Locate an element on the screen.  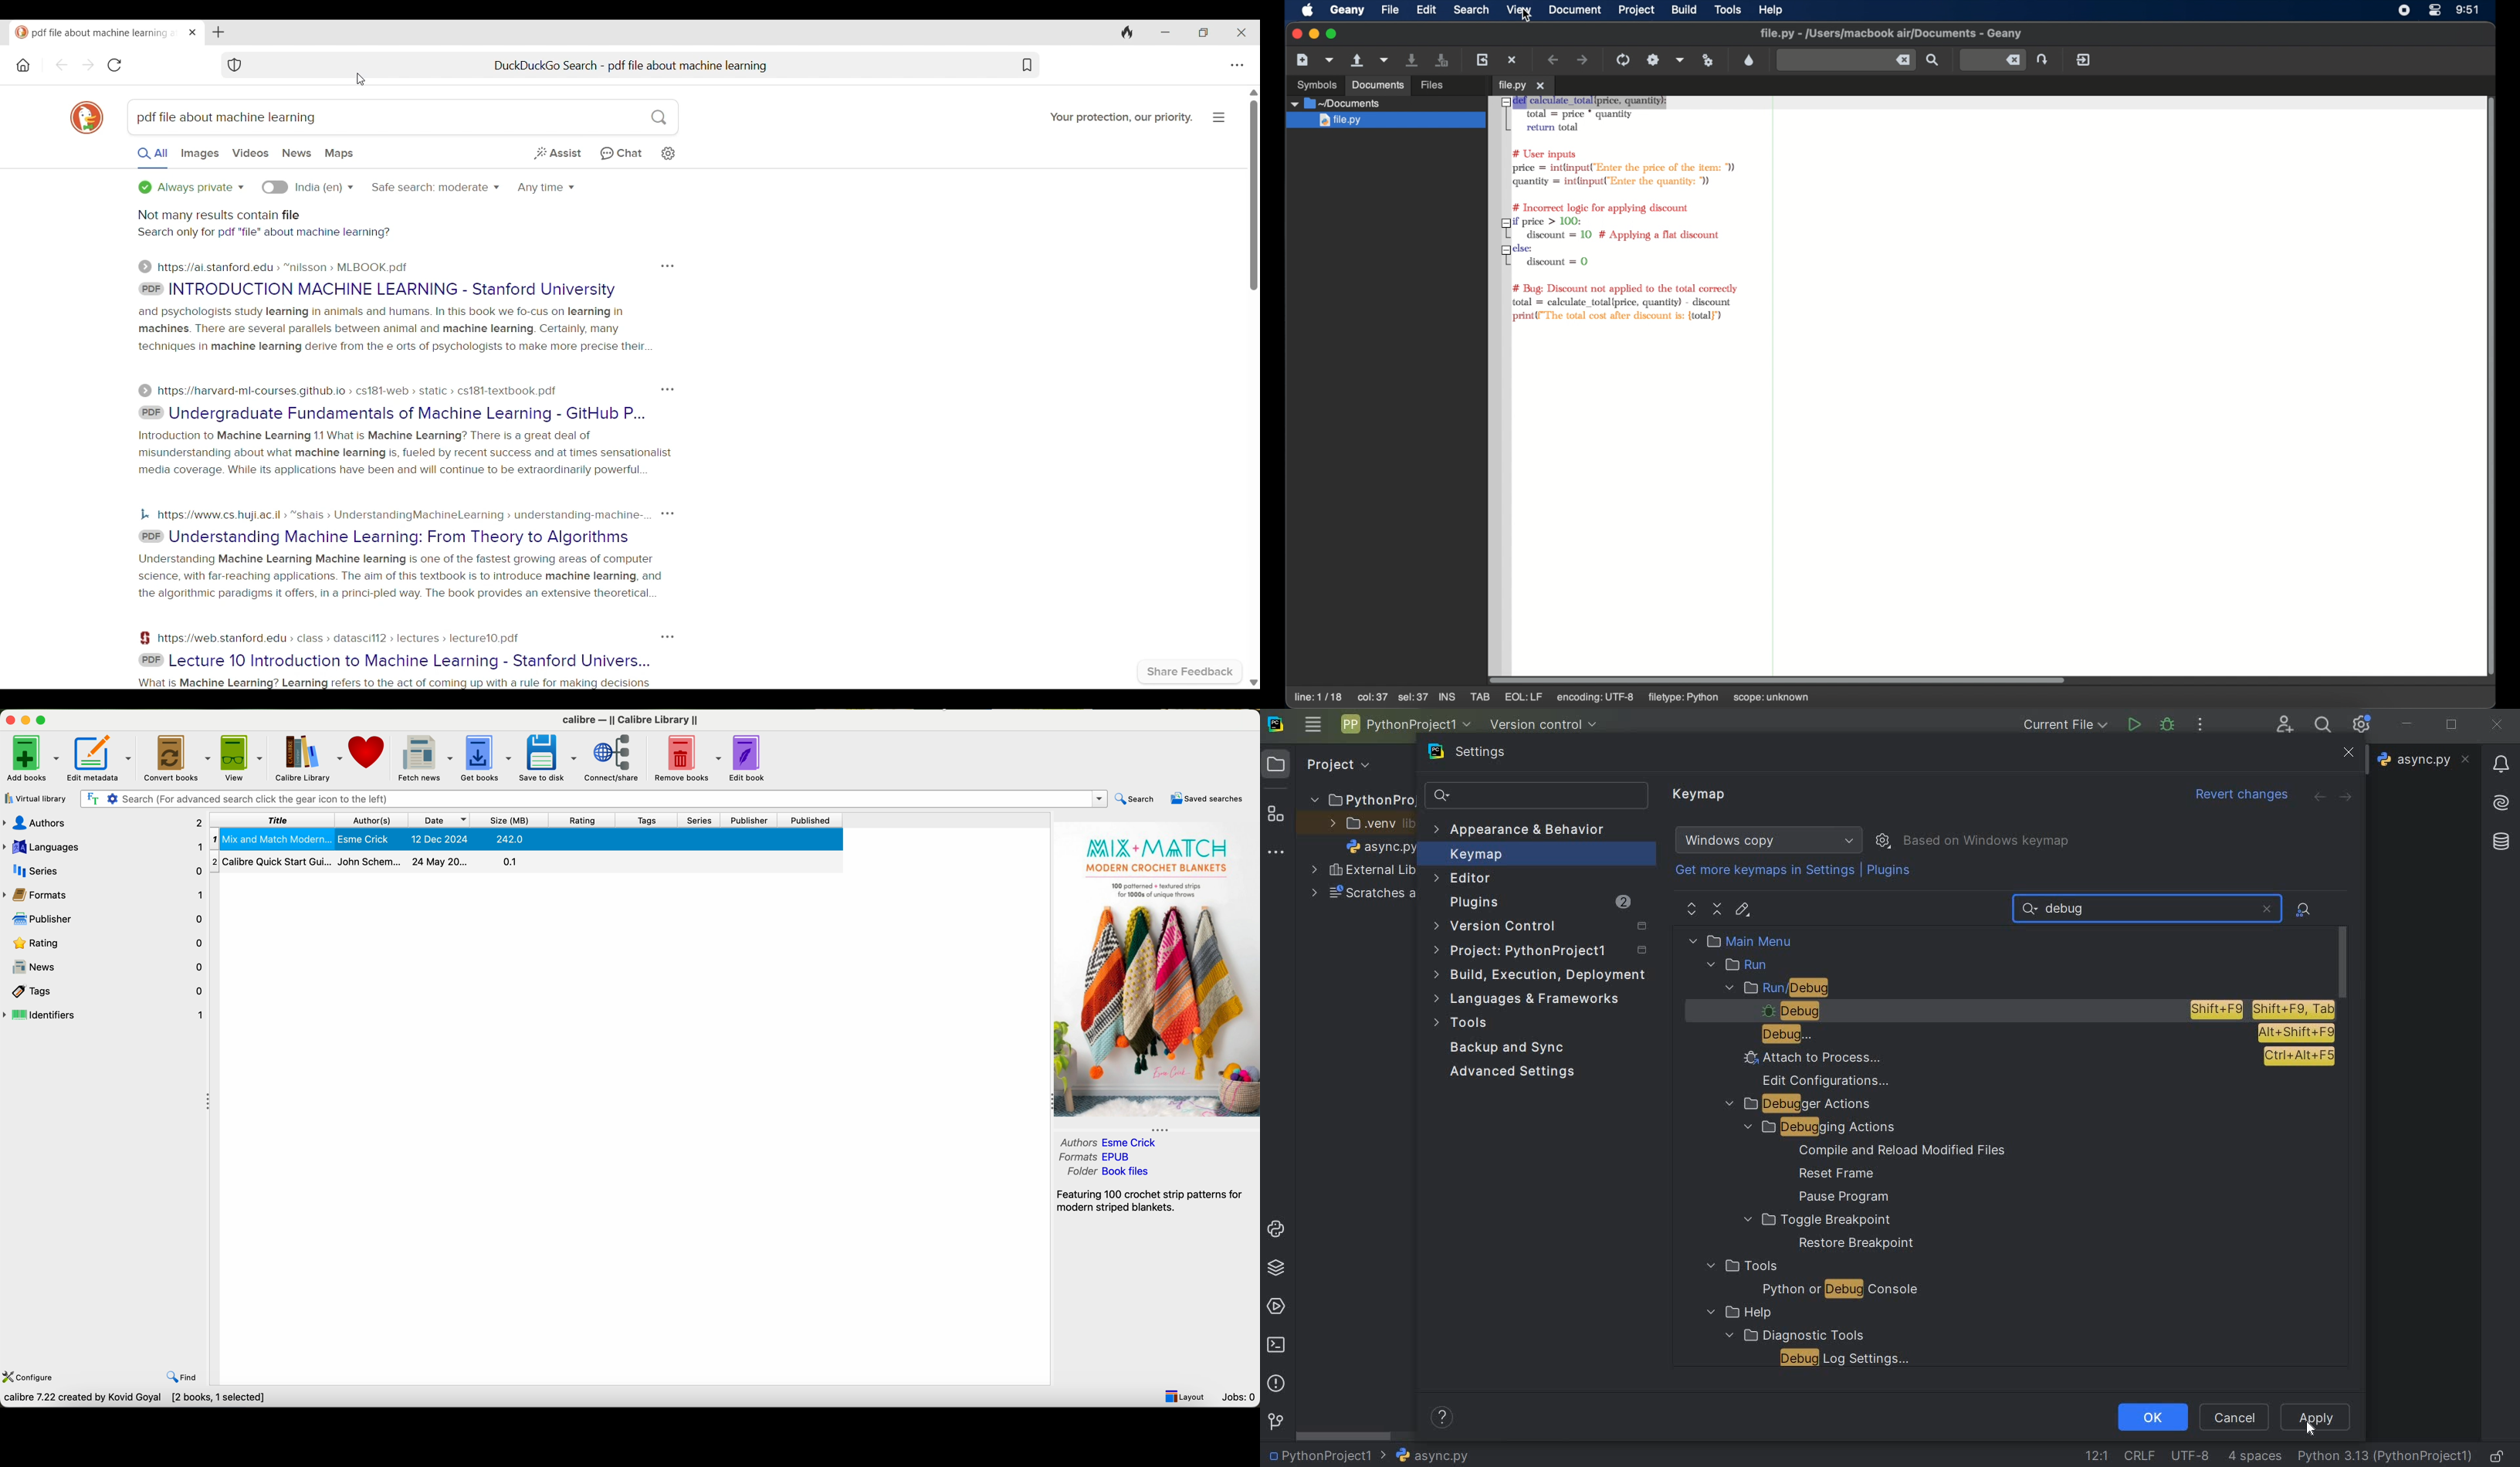
Browser settings is located at coordinates (1236, 66).